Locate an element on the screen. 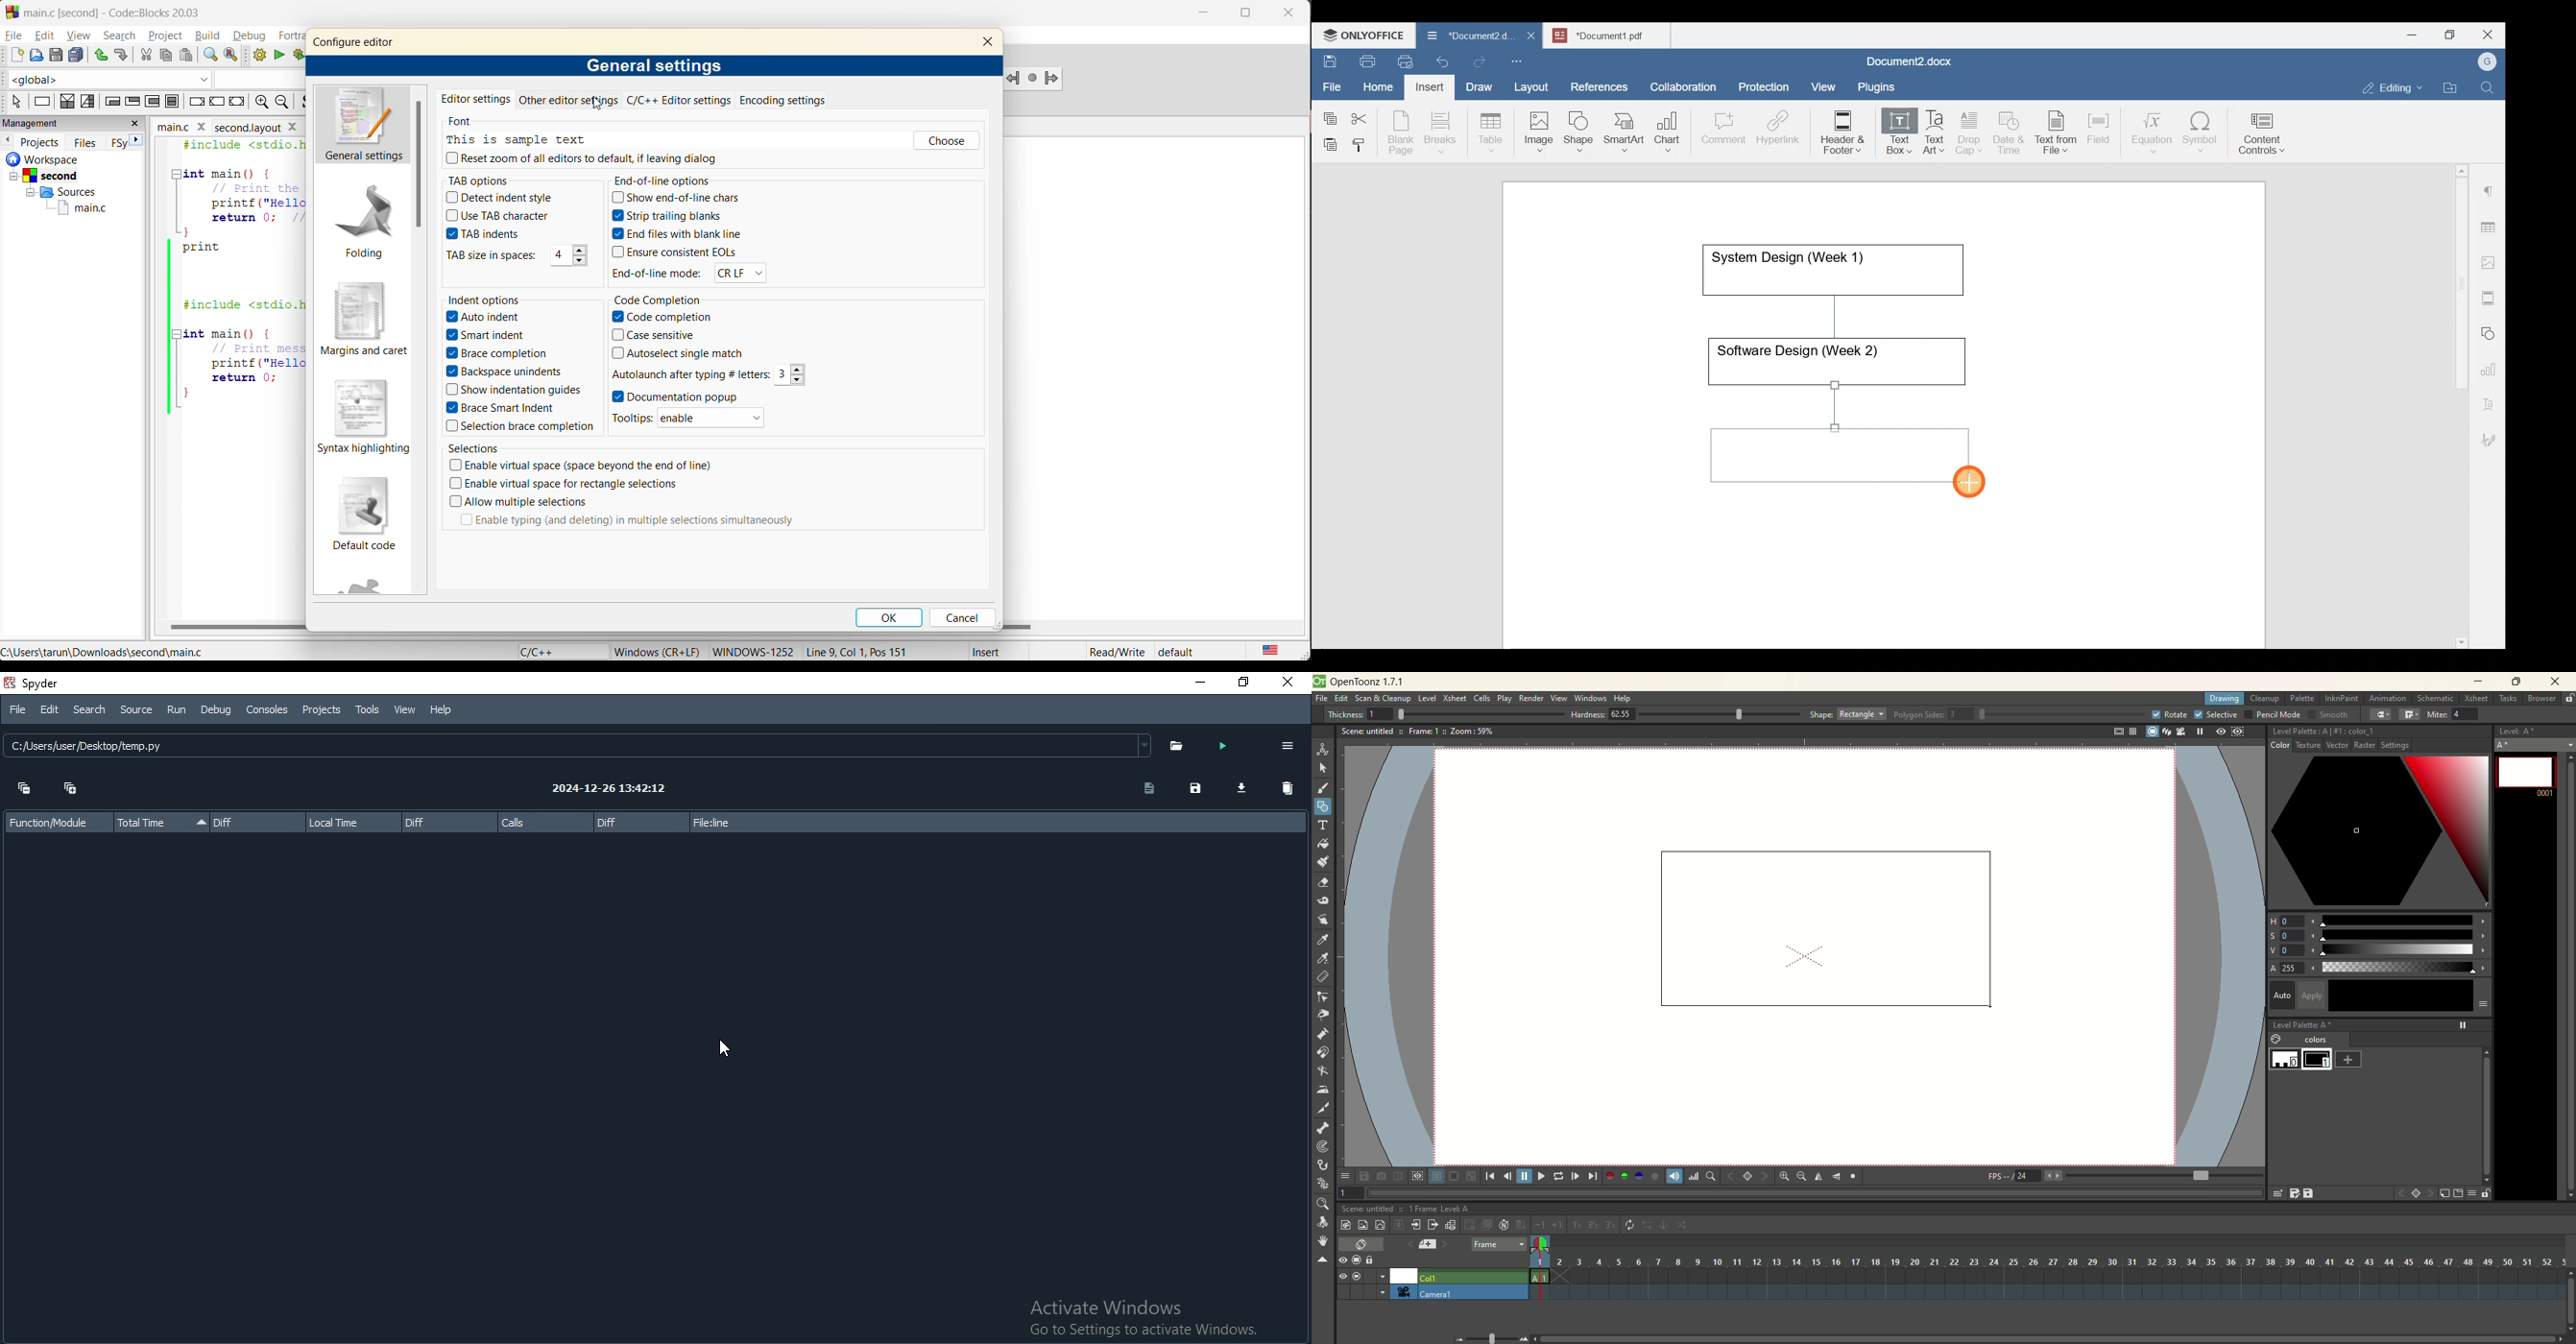  View is located at coordinates (1824, 83).